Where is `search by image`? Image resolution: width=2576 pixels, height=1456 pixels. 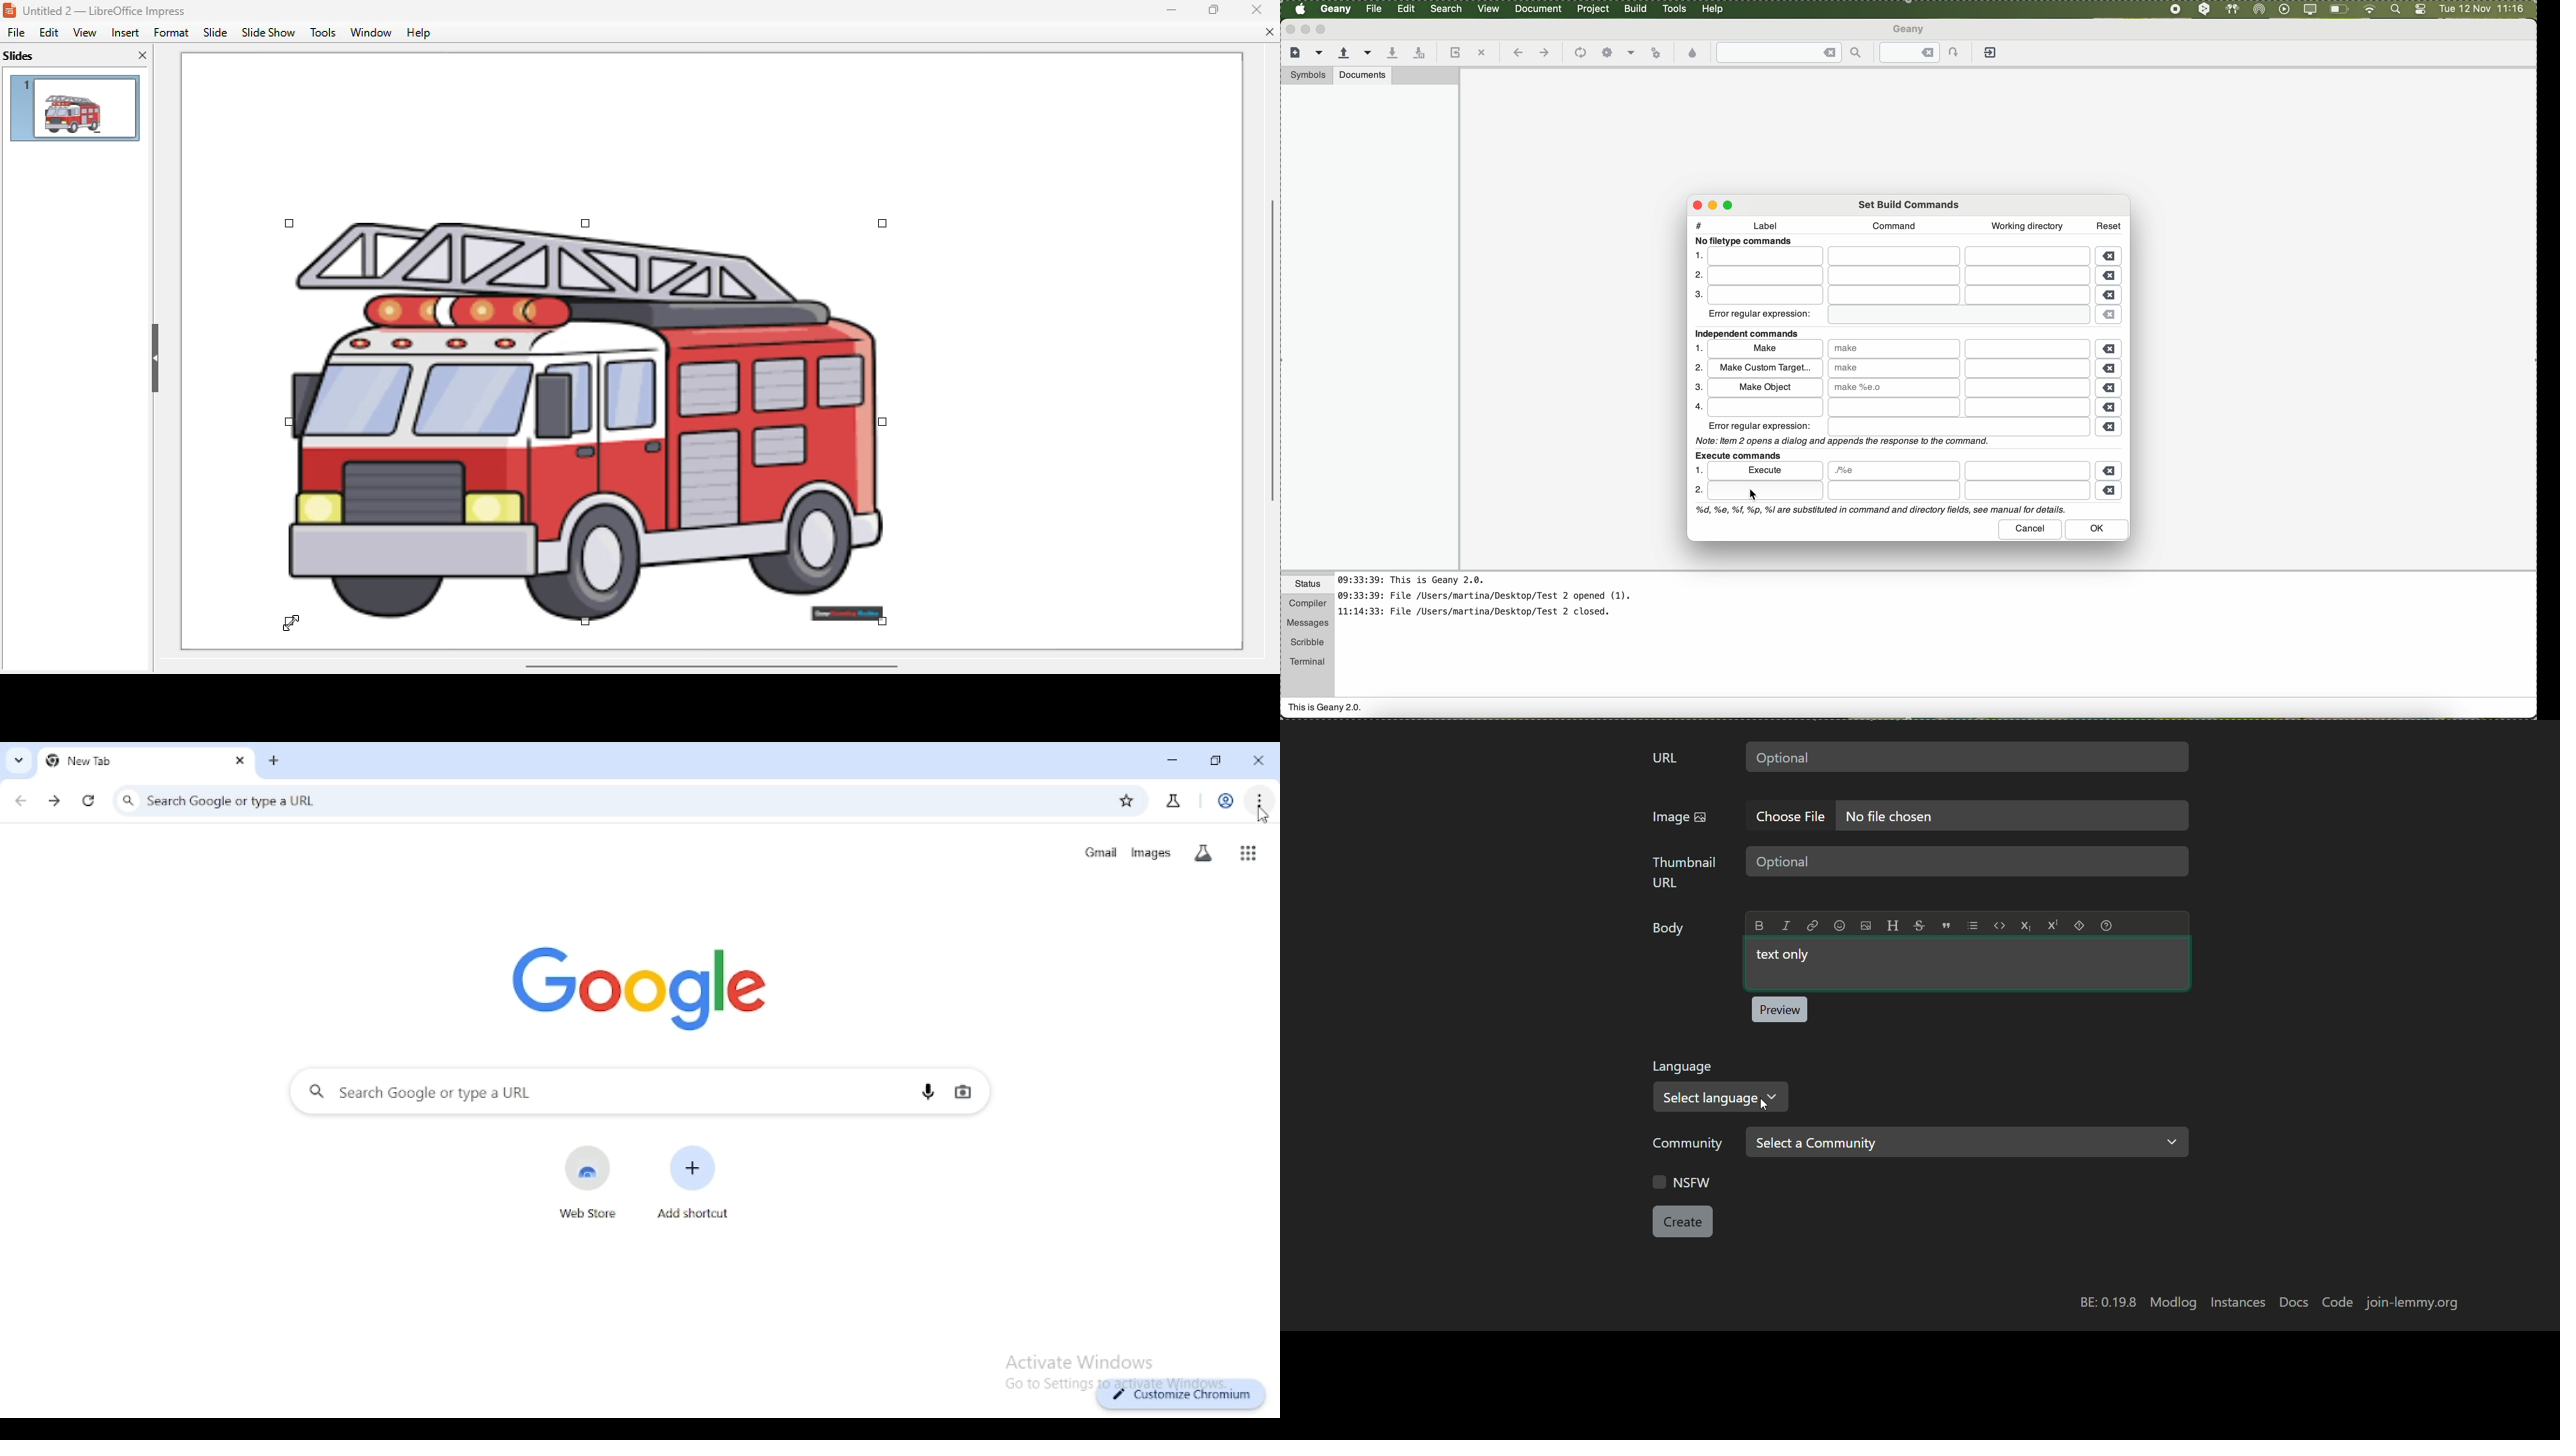 search by image is located at coordinates (963, 1092).